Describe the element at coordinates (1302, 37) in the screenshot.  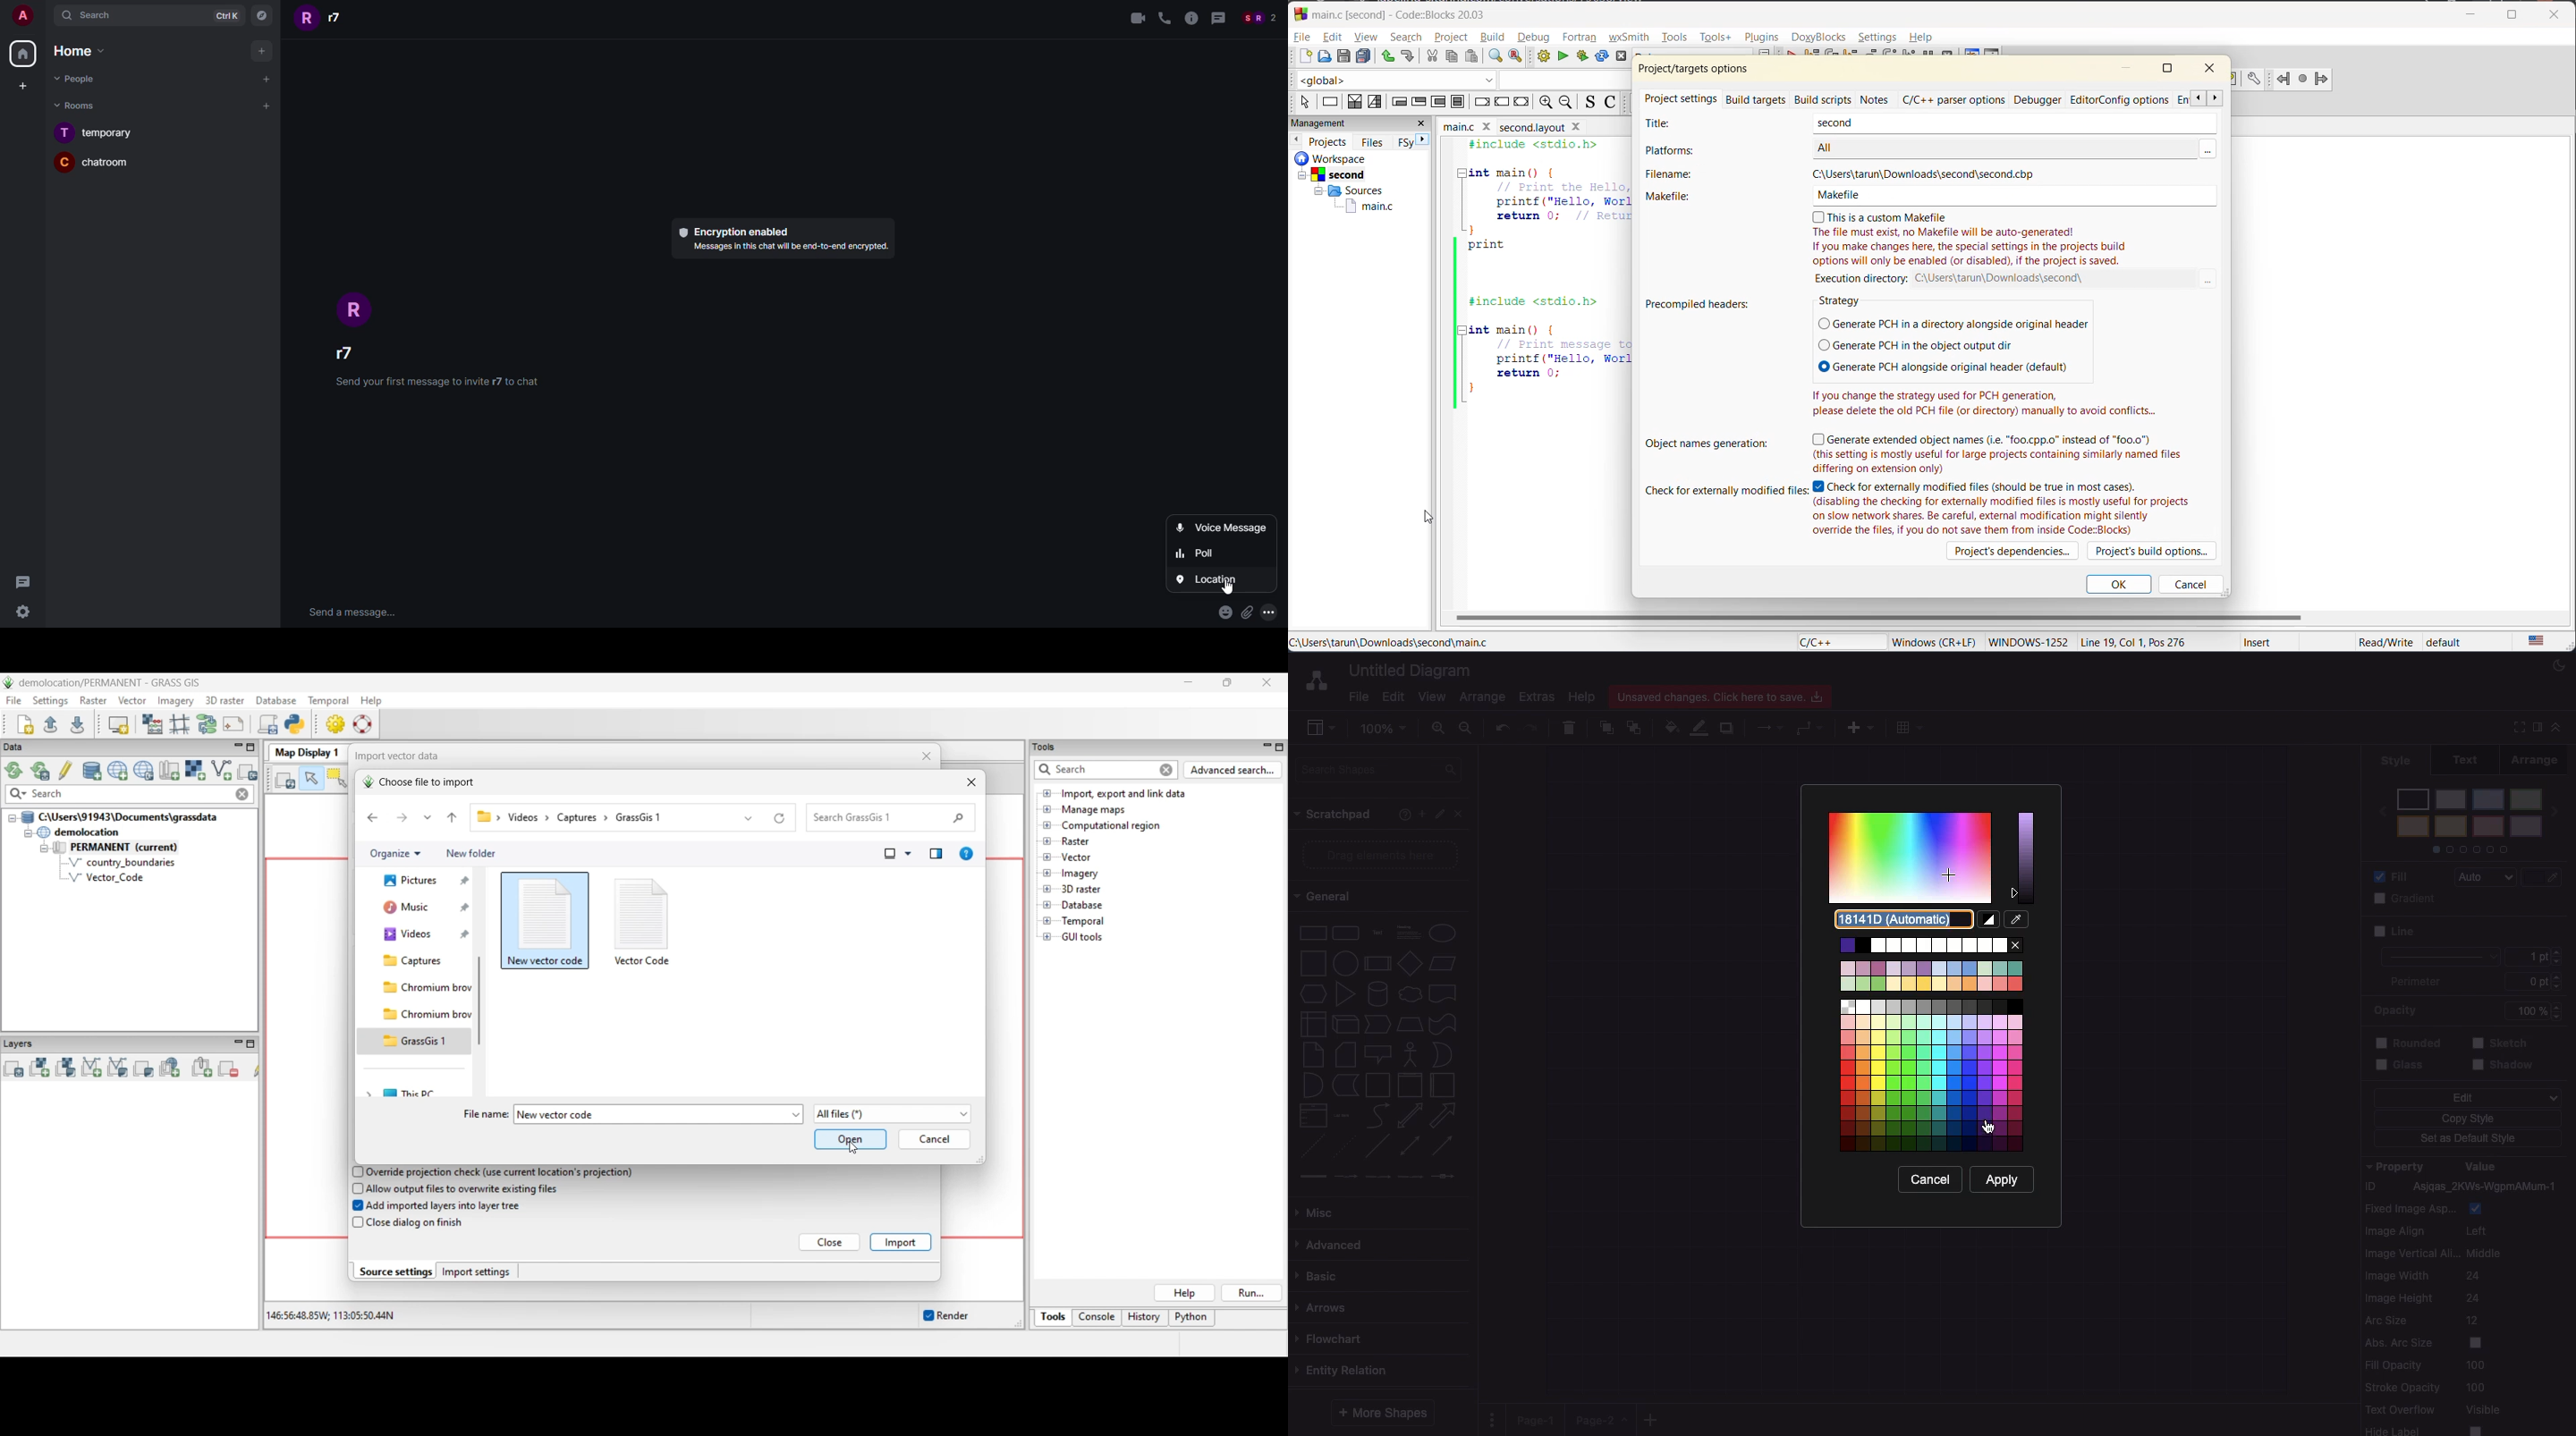
I see `file` at that location.